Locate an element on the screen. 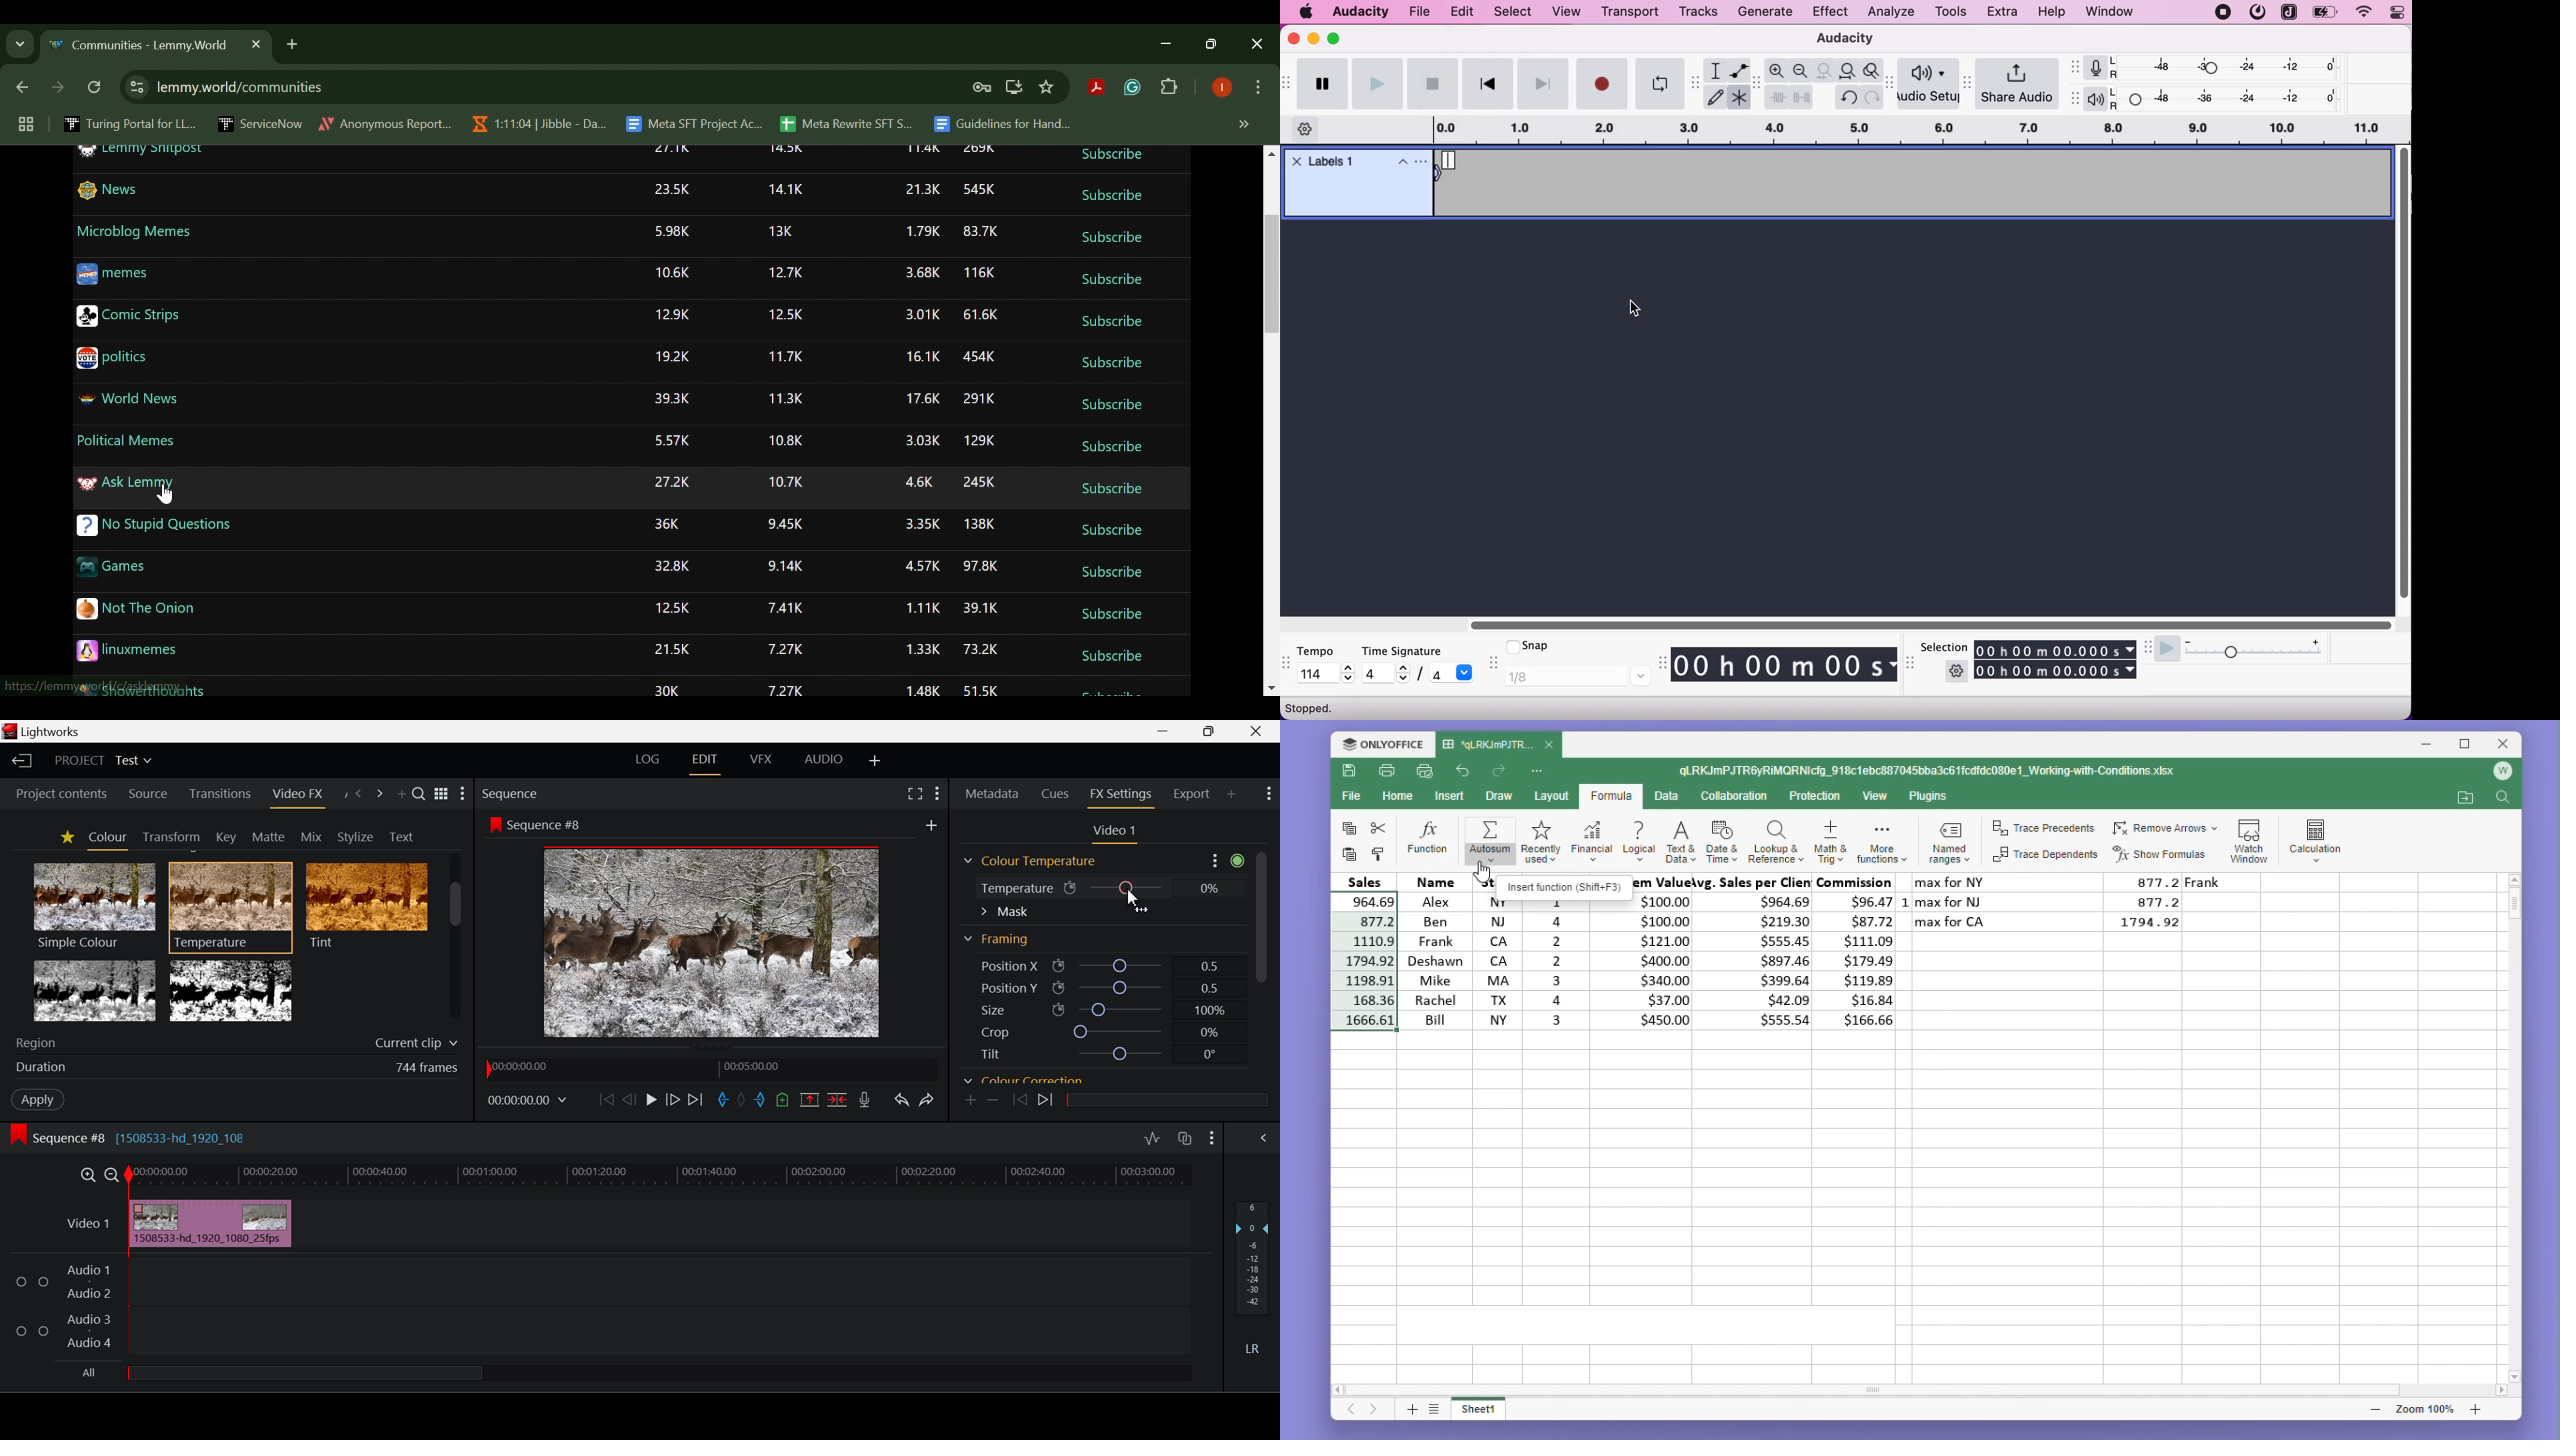 This screenshot has width=2576, height=1456. Format painter is located at coordinates (1378, 855).